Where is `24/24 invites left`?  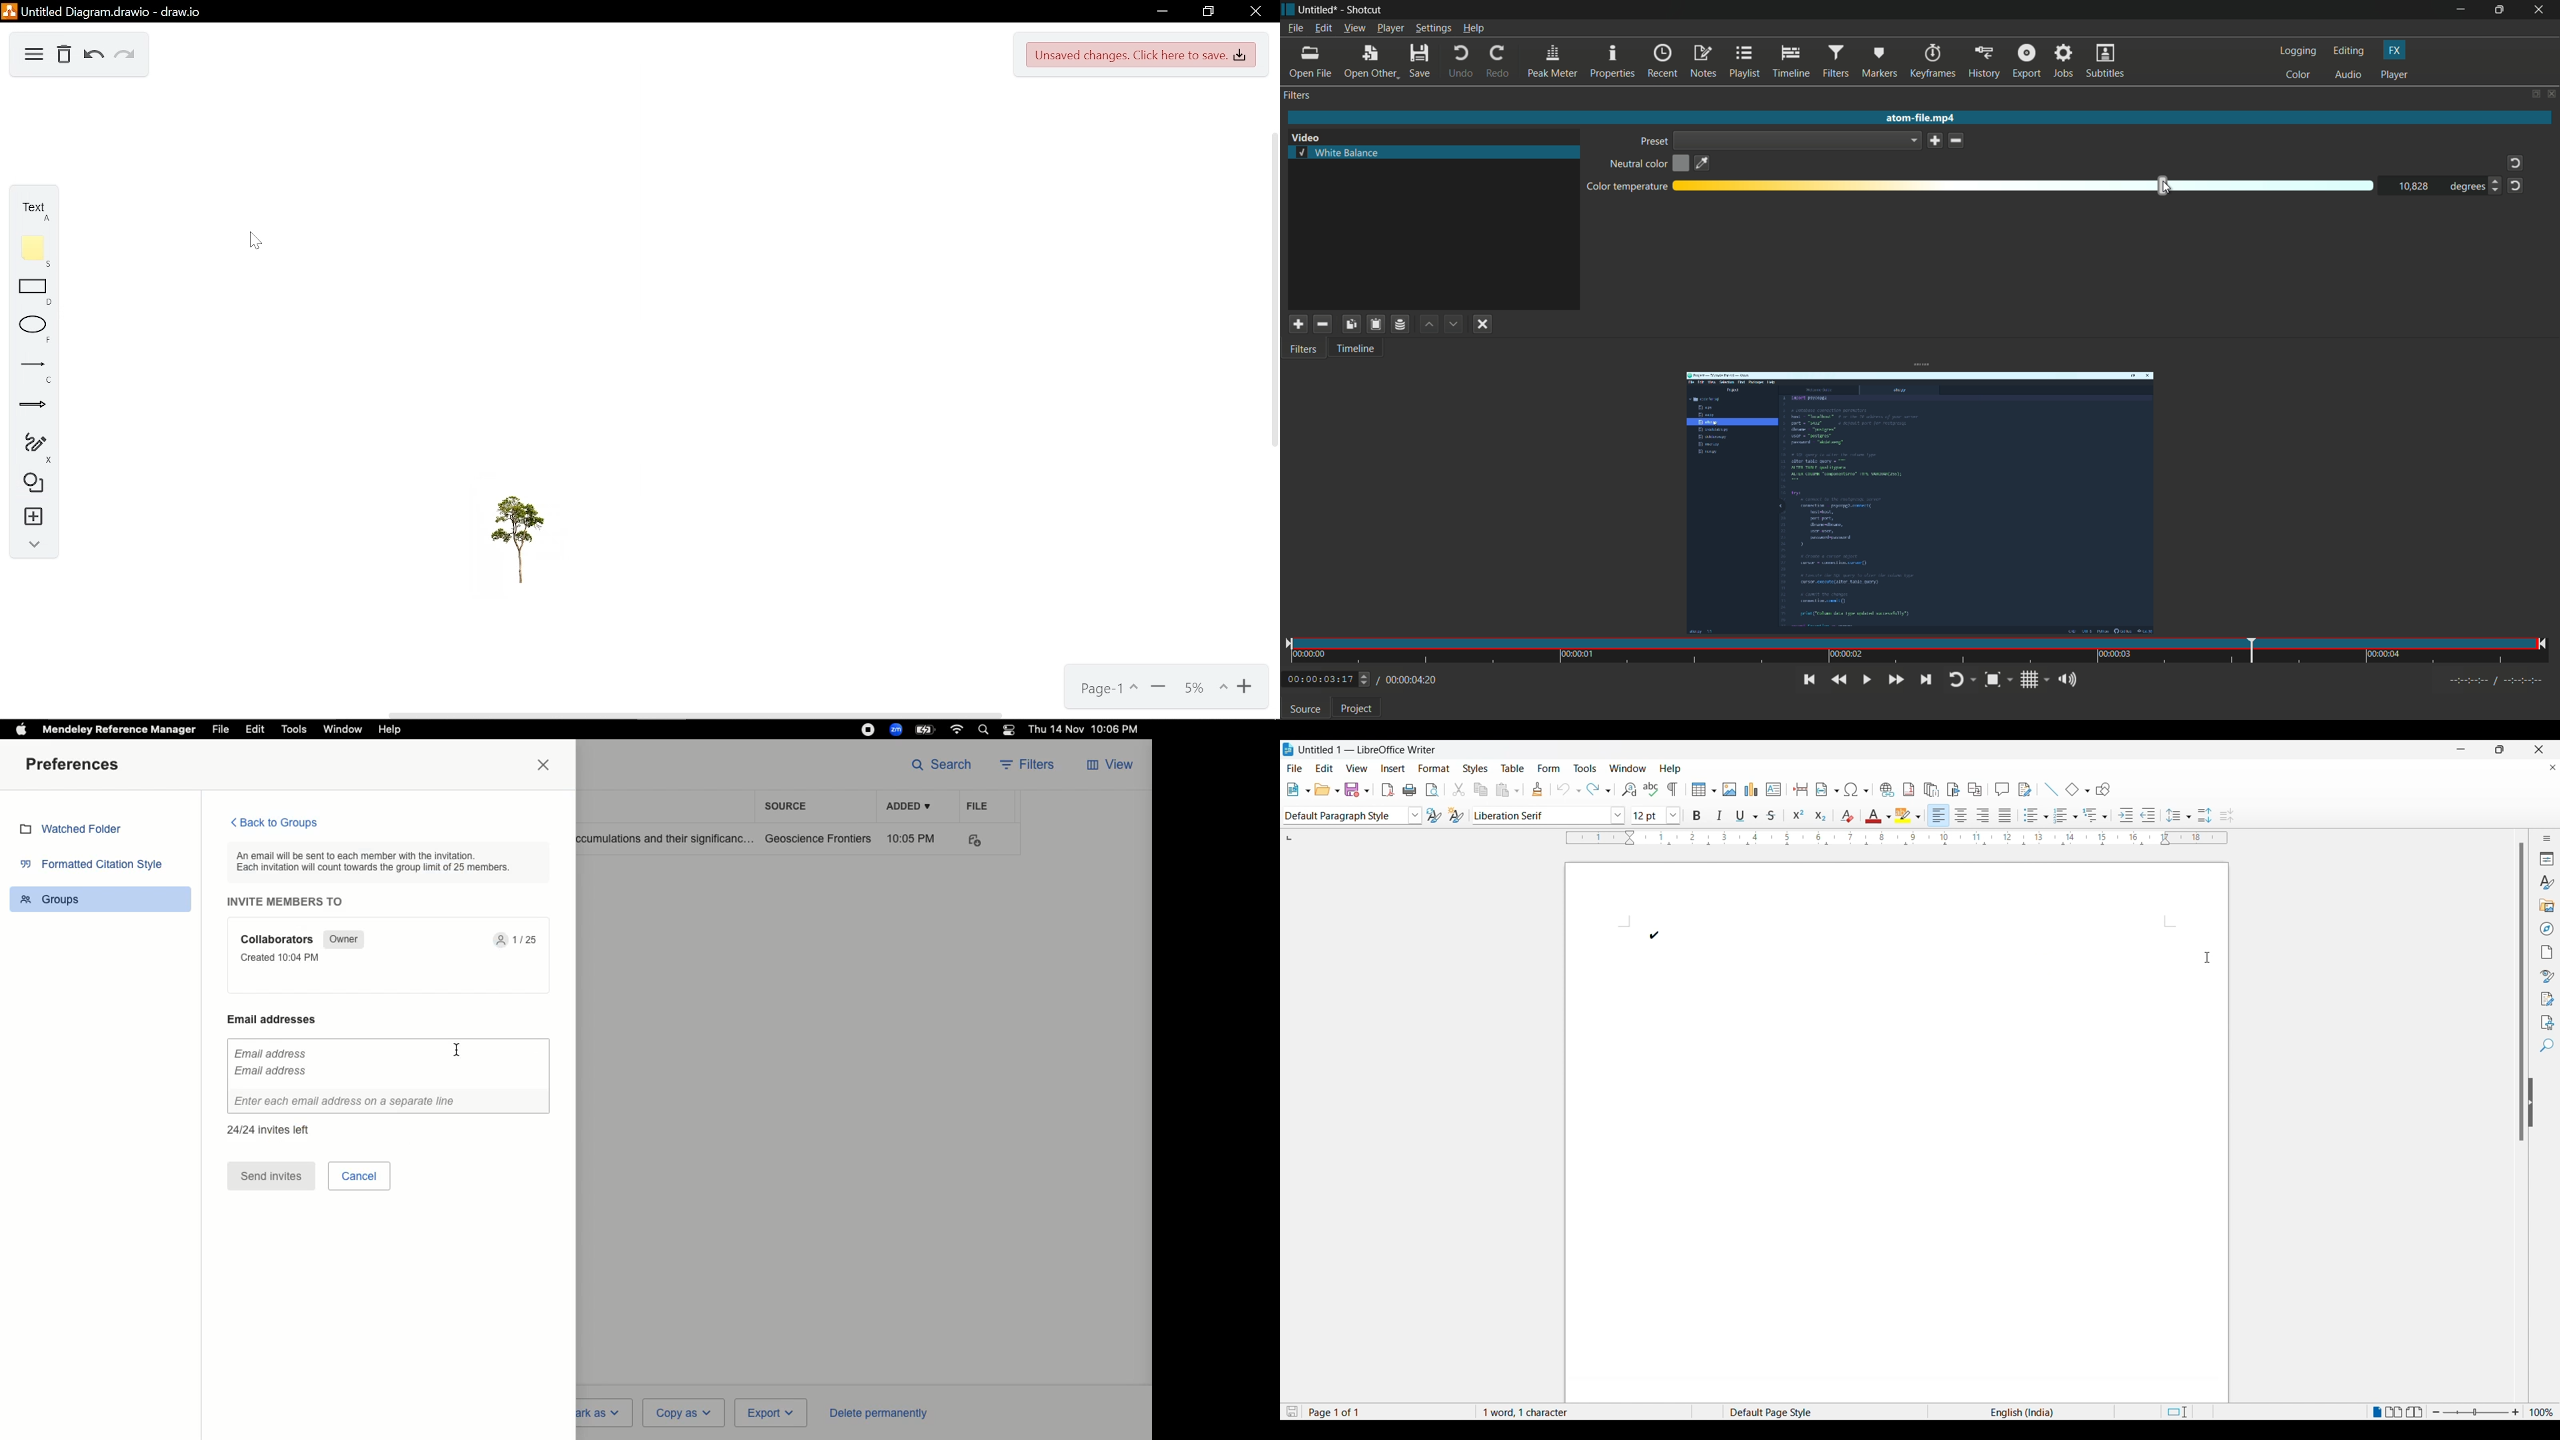 24/24 invites left is located at coordinates (268, 1128).